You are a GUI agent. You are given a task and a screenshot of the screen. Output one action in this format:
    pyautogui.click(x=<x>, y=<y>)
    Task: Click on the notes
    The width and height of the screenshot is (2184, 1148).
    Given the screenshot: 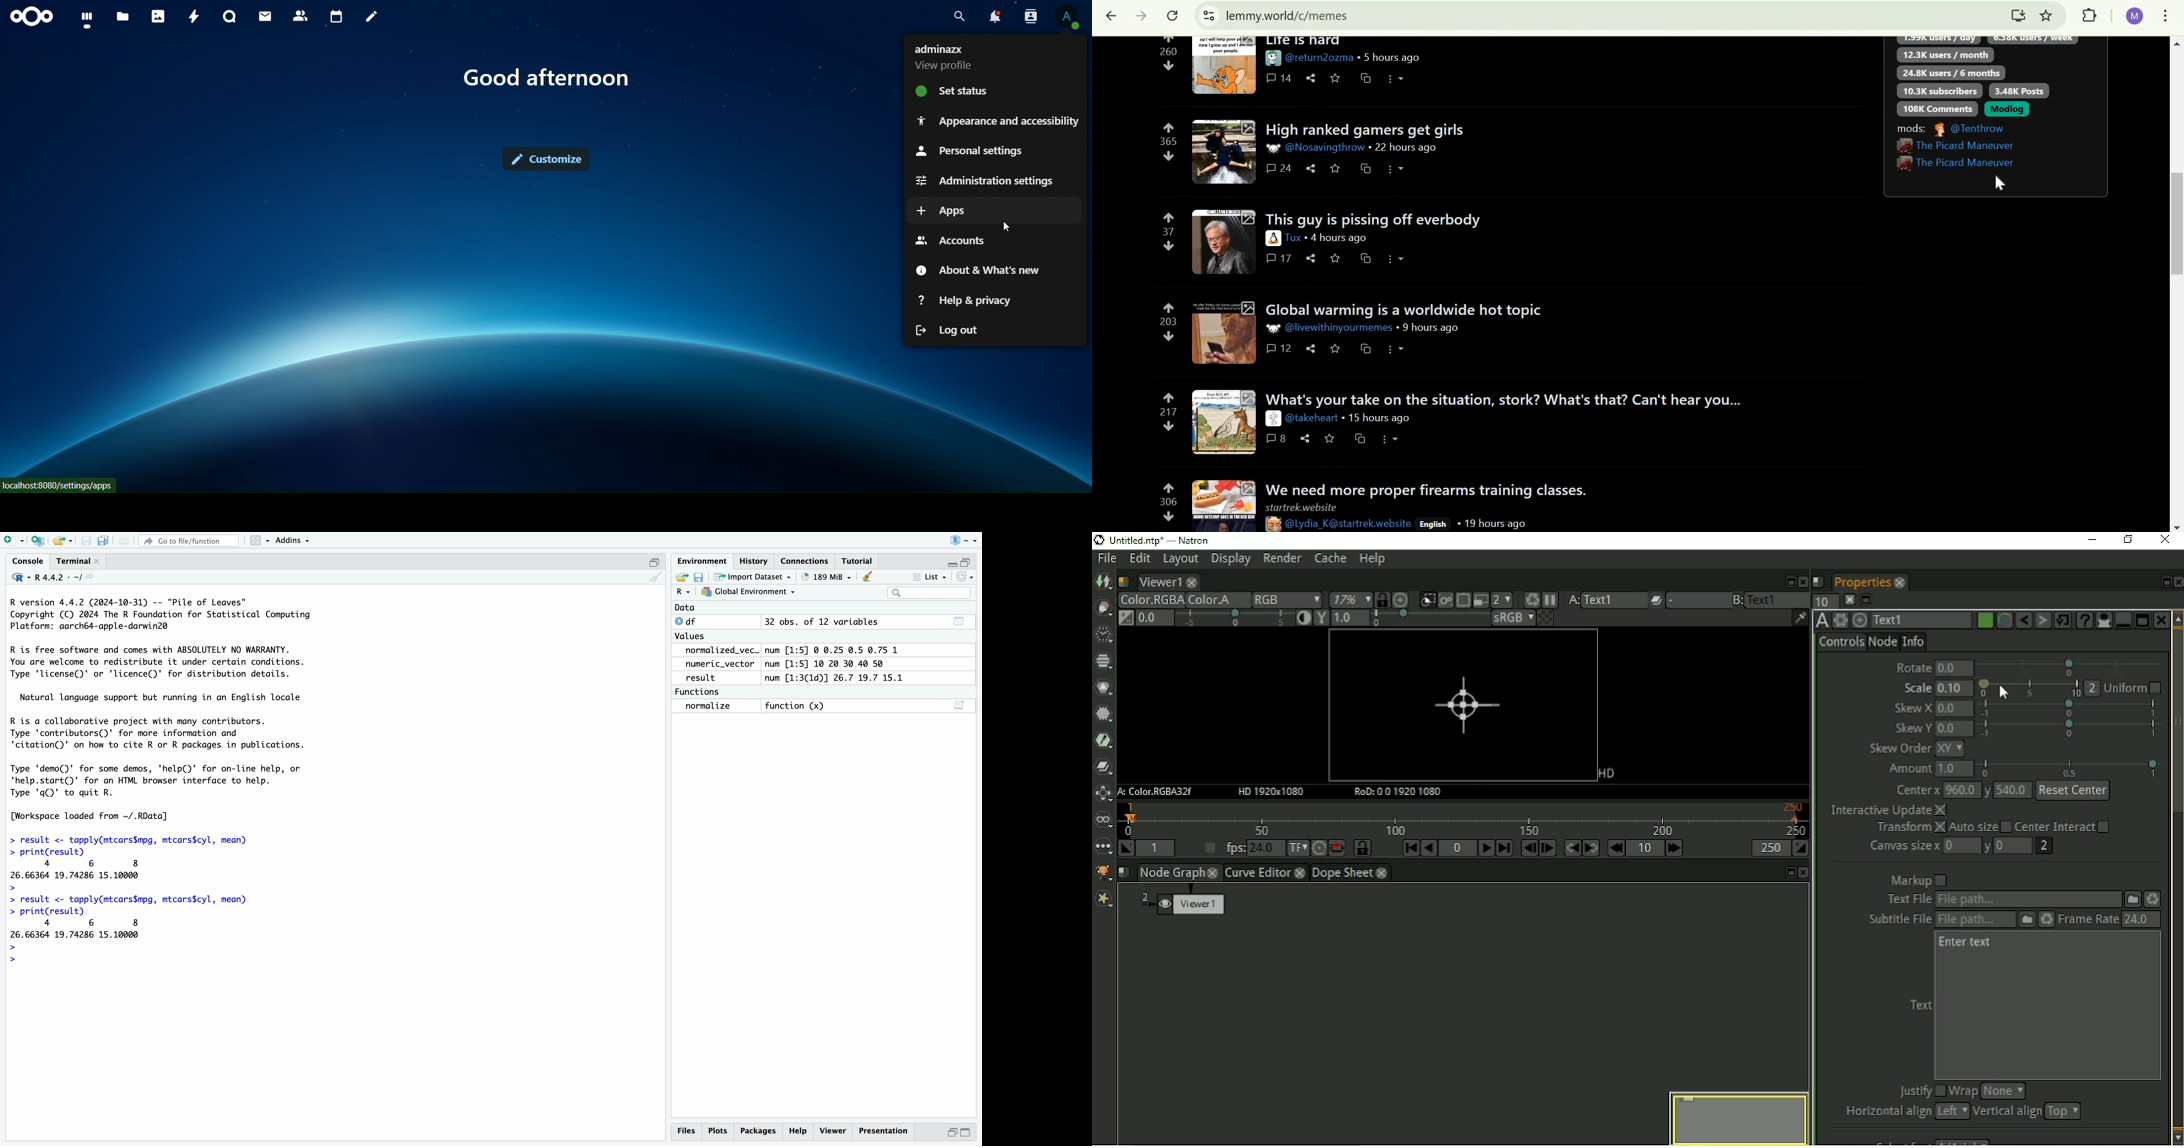 What is the action you would take?
    pyautogui.click(x=370, y=17)
    